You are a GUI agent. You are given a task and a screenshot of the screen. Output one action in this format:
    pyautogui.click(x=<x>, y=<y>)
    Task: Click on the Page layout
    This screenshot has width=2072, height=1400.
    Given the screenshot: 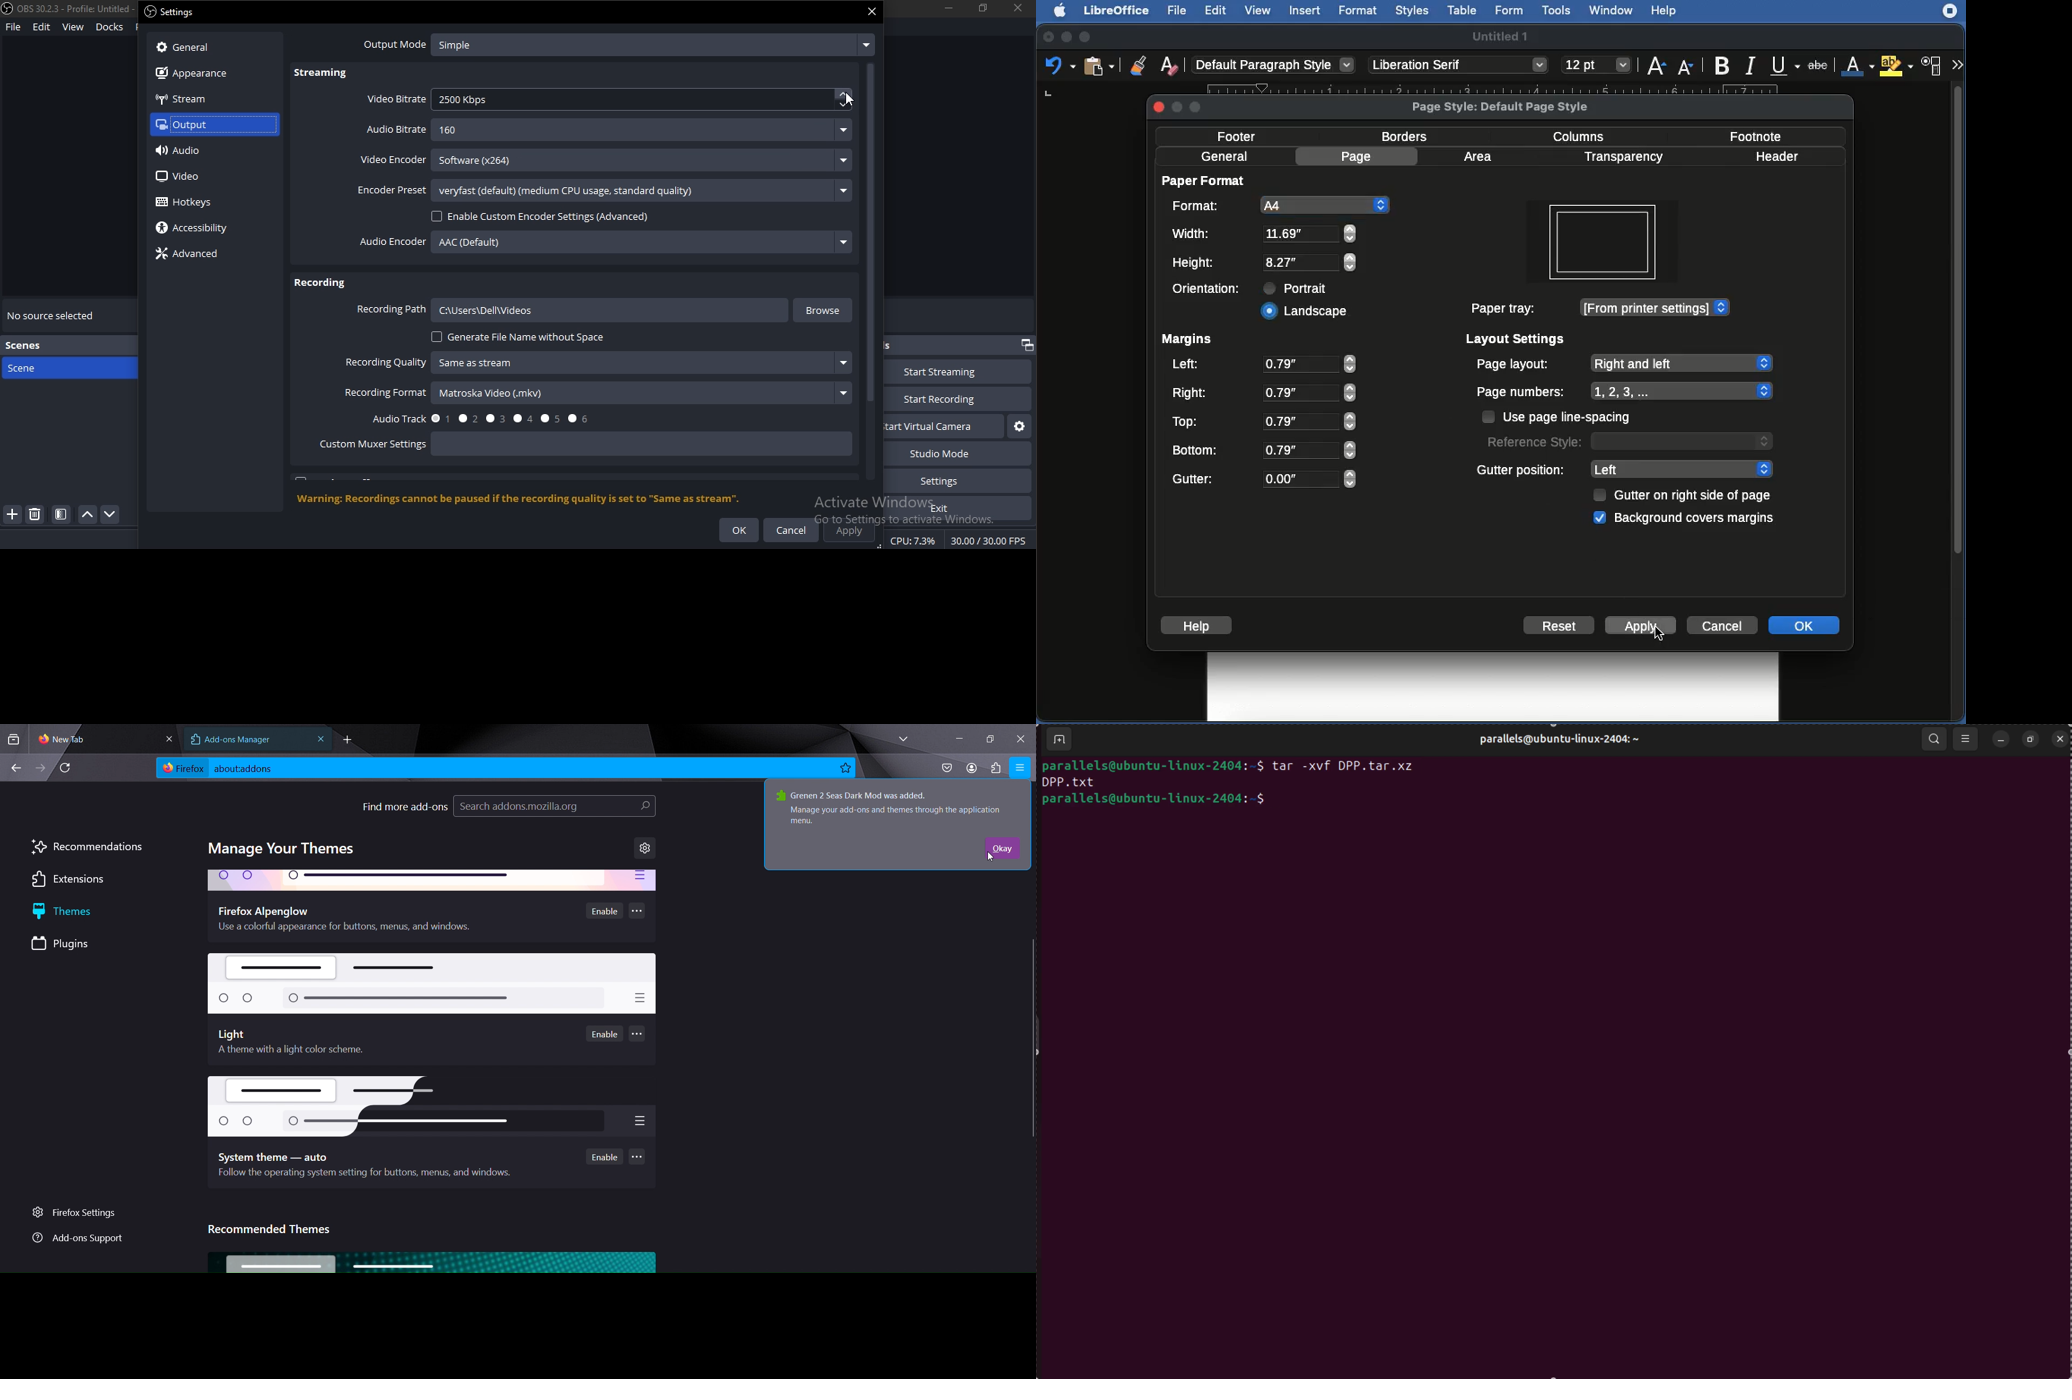 What is the action you would take?
    pyautogui.click(x=1624, y=364)
    